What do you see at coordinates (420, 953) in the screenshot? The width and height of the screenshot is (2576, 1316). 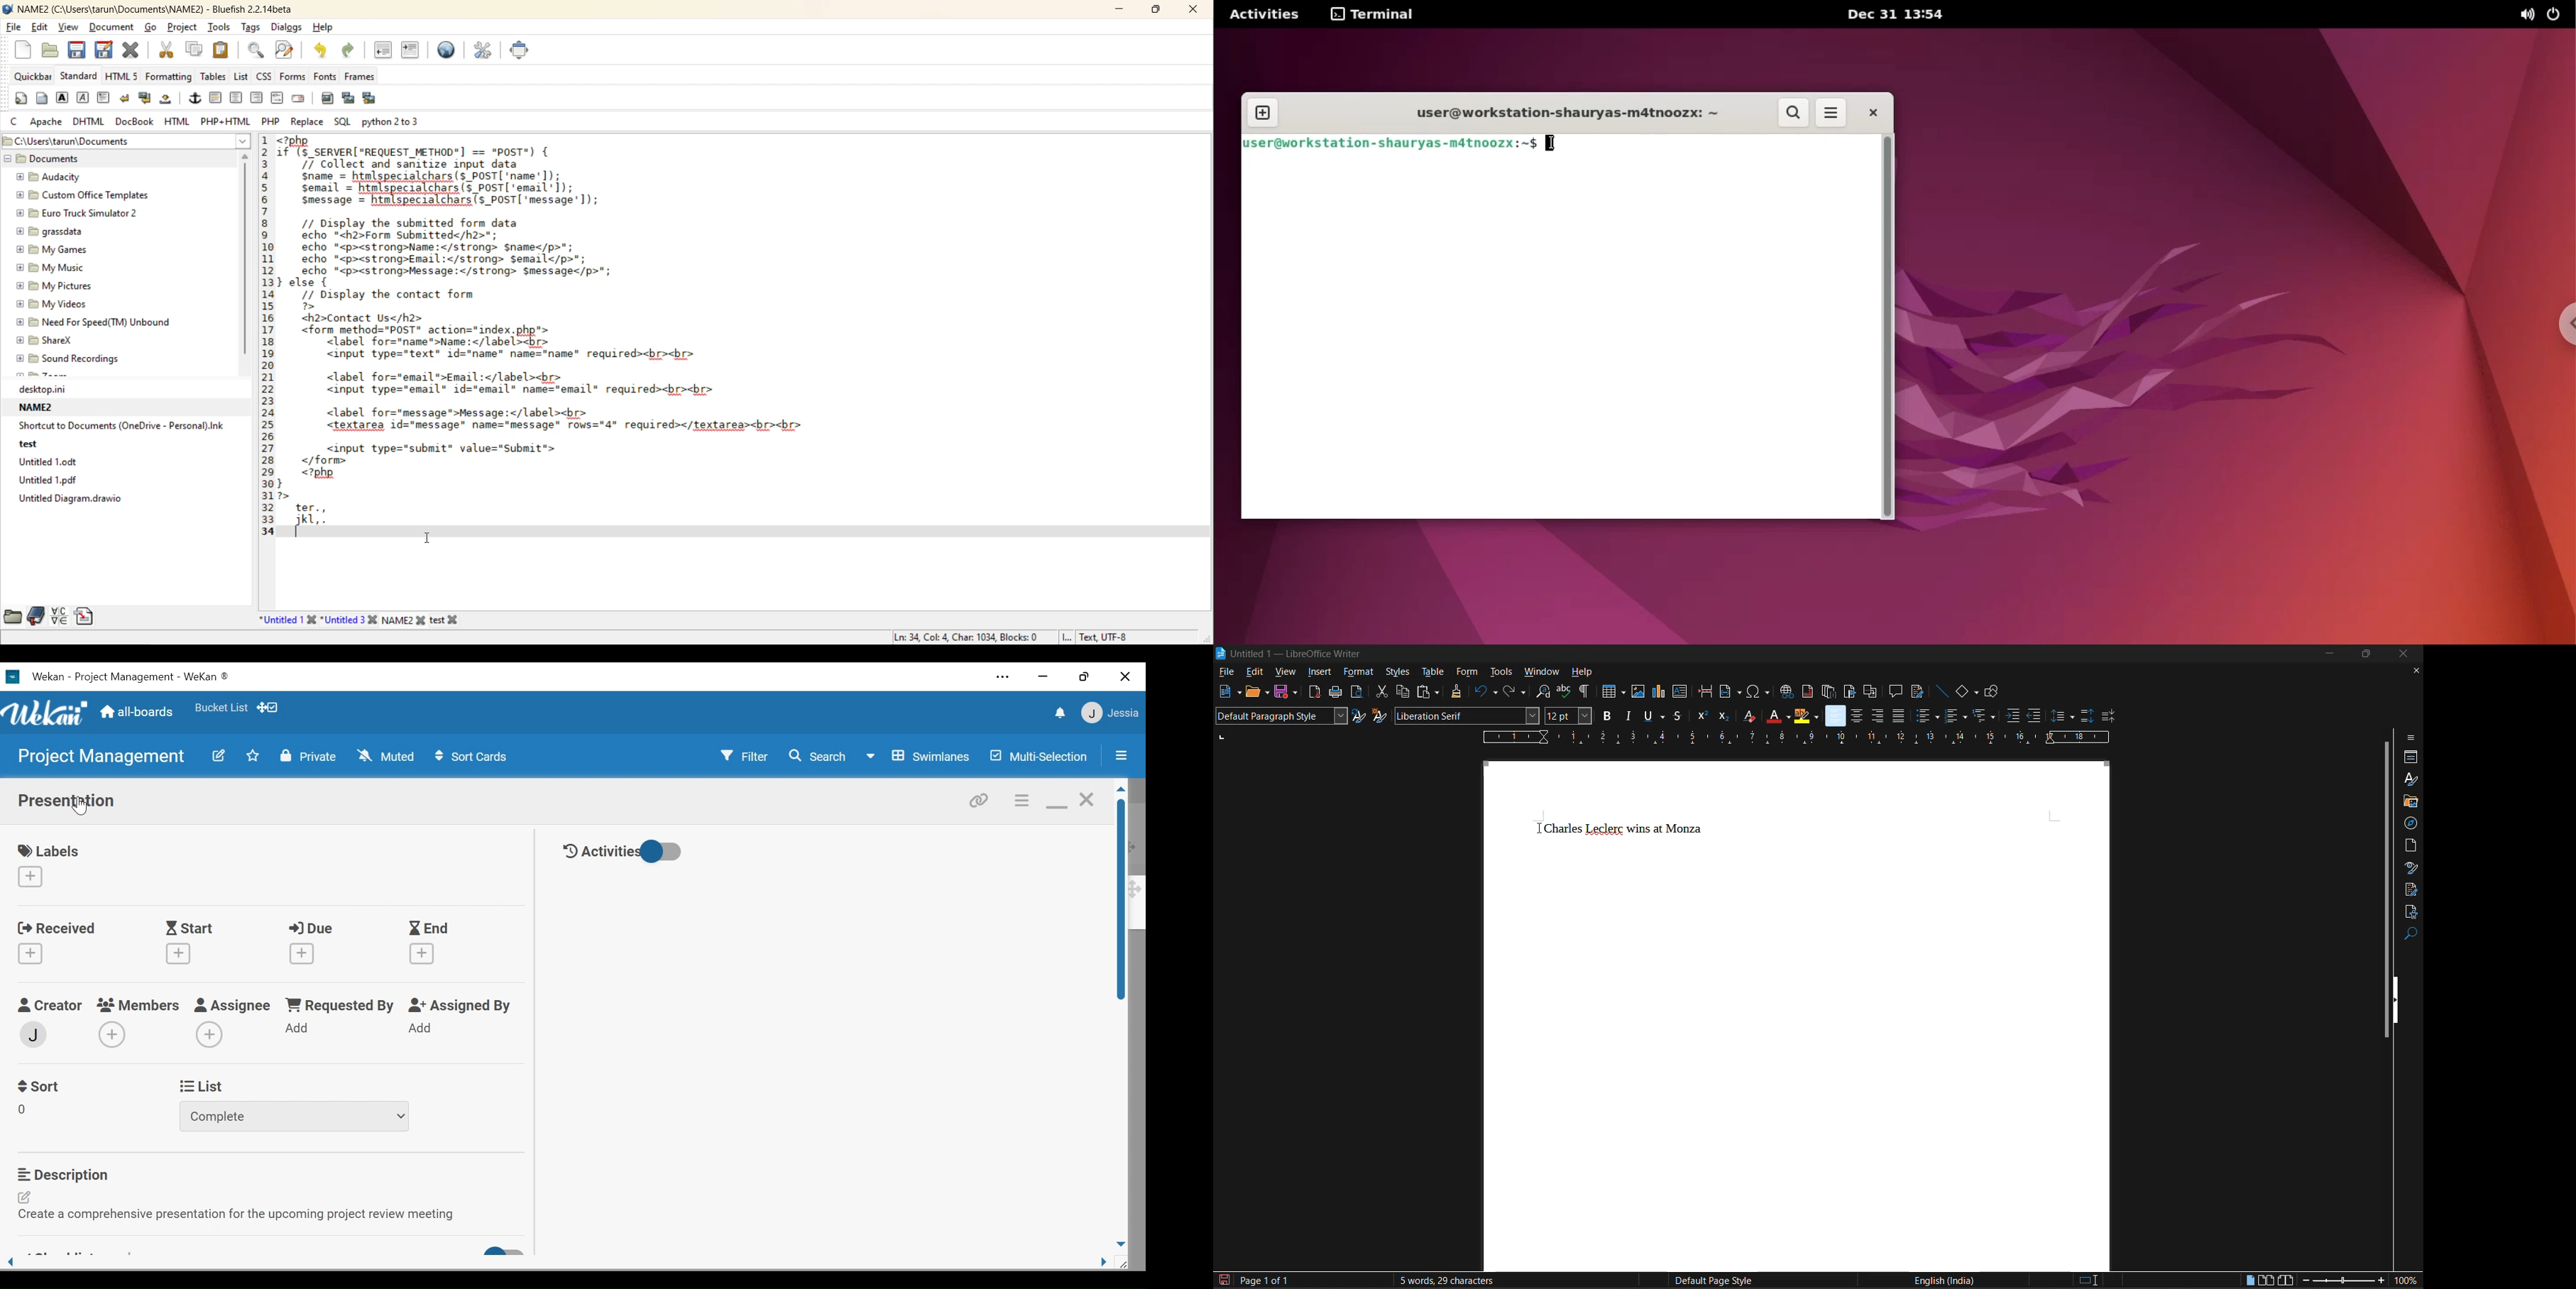 I see `Create End Date` at bounding box center [420, 953].